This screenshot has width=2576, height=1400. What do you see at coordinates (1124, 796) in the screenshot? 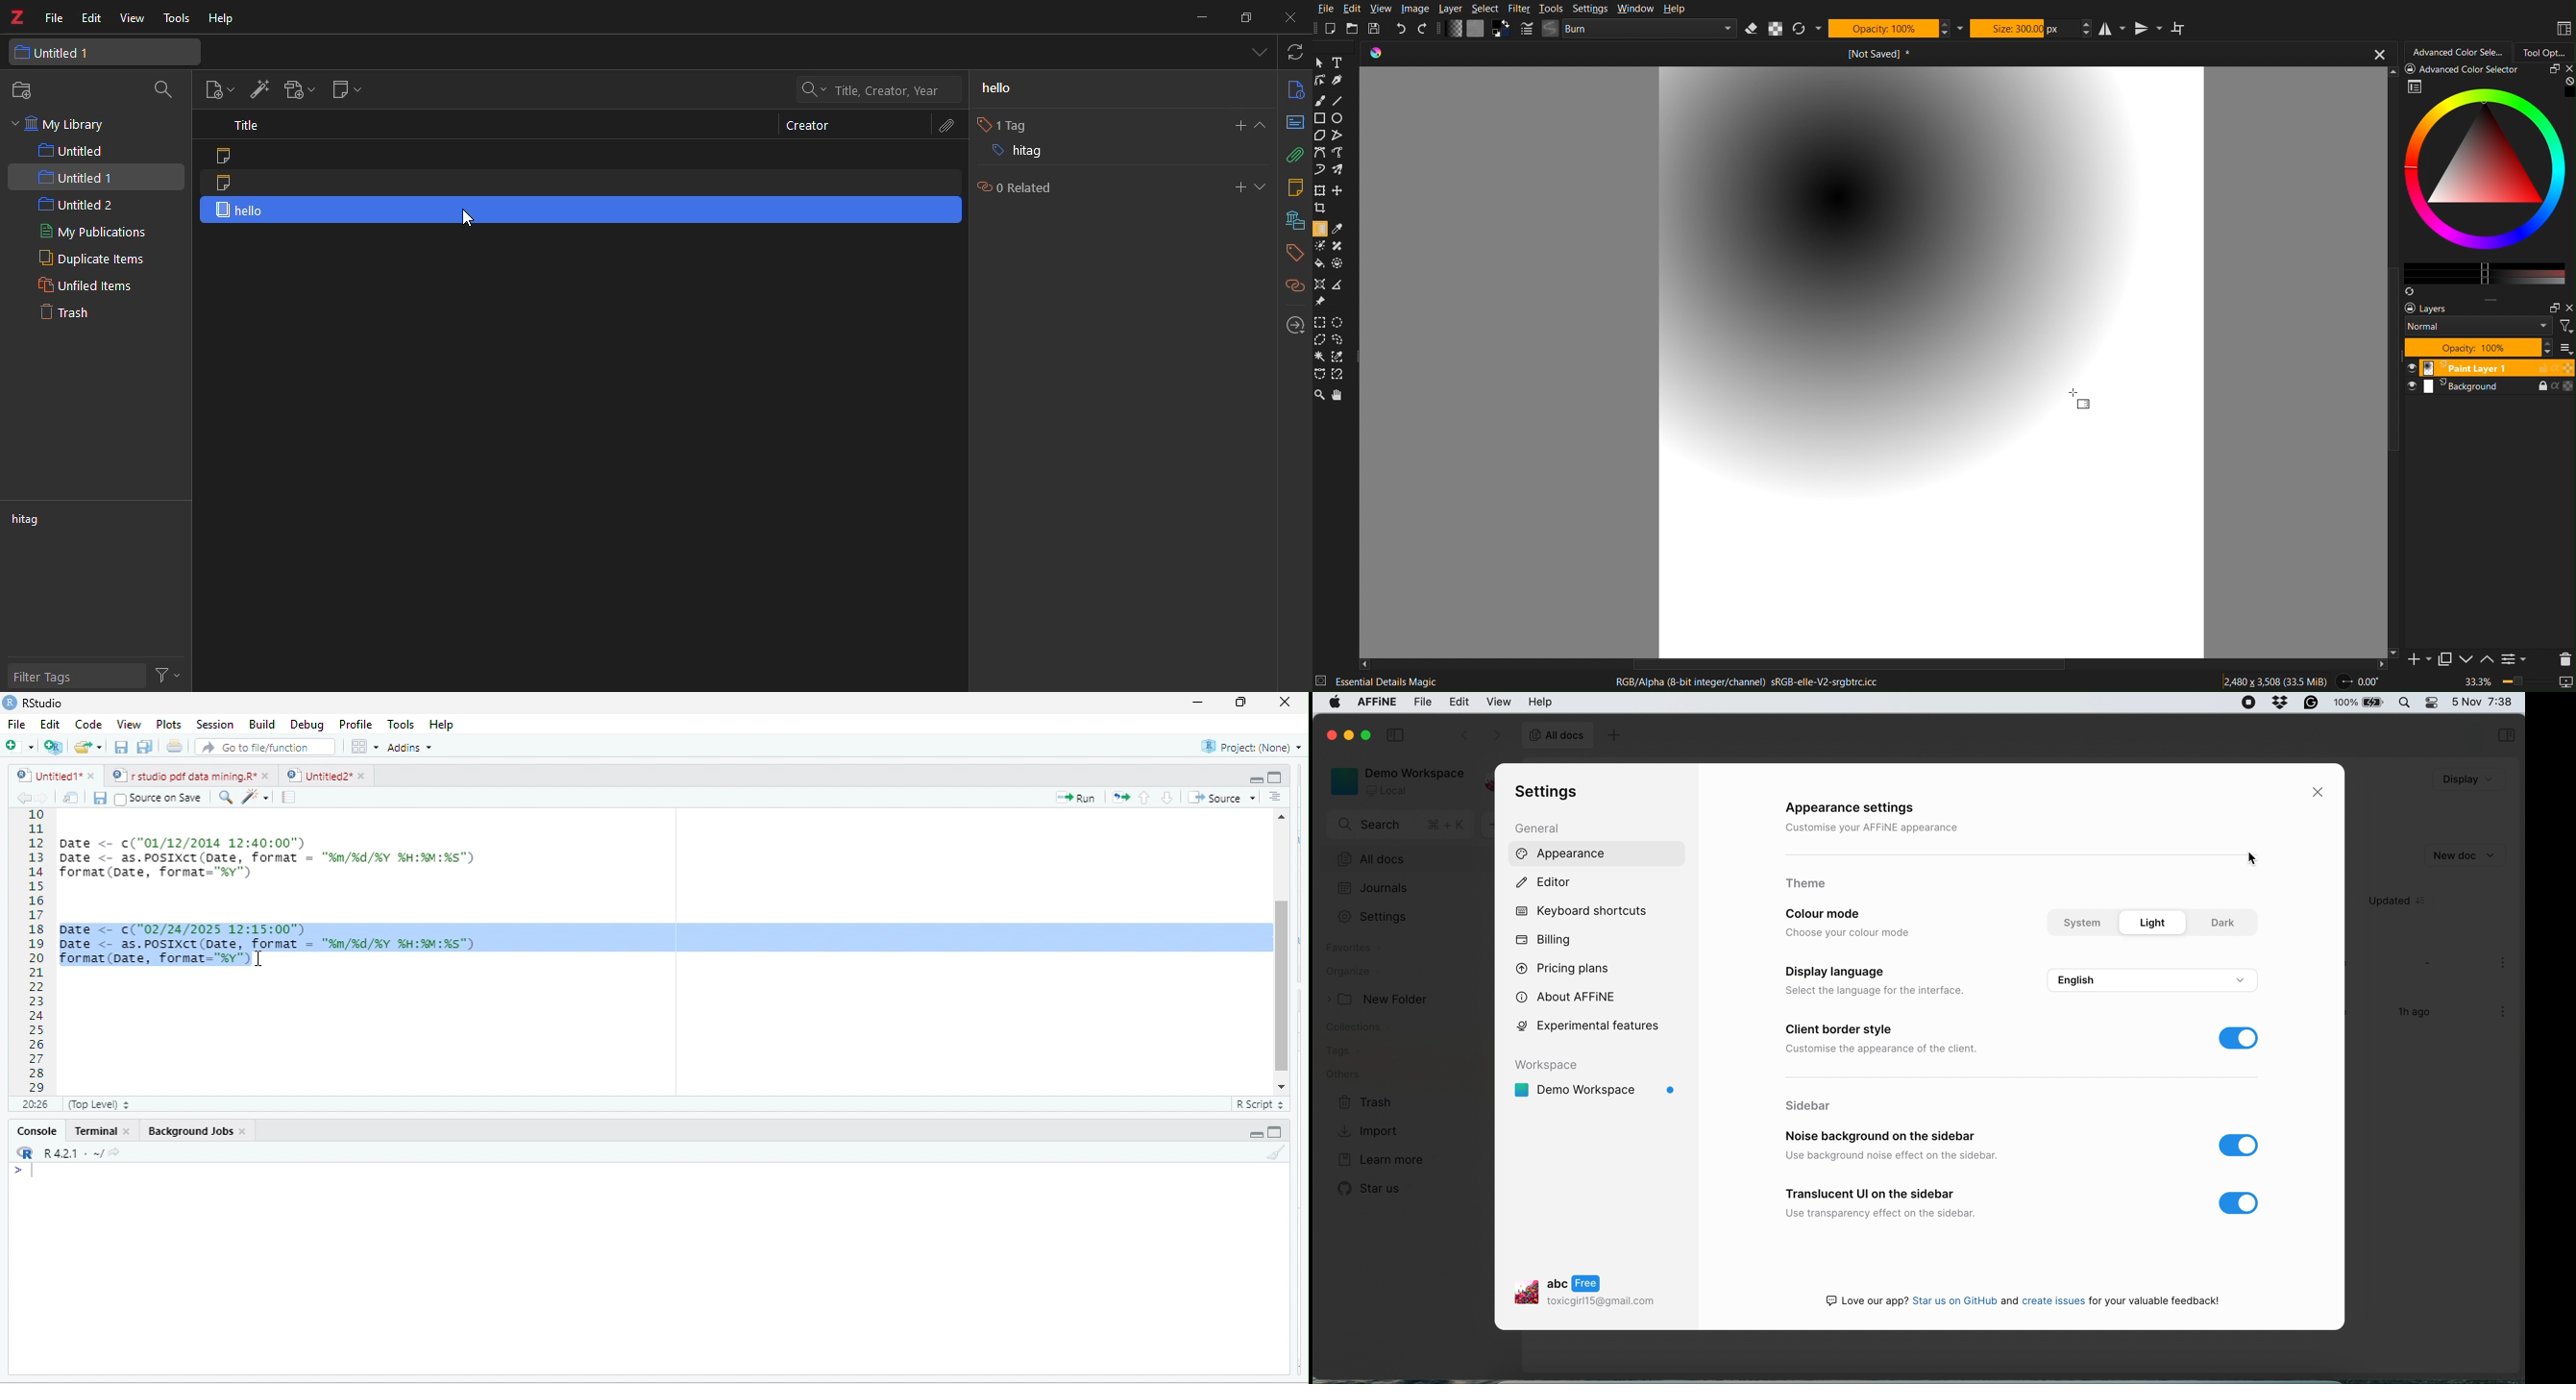
I see `re run the previous code region` at bounding box center [1124, 796].